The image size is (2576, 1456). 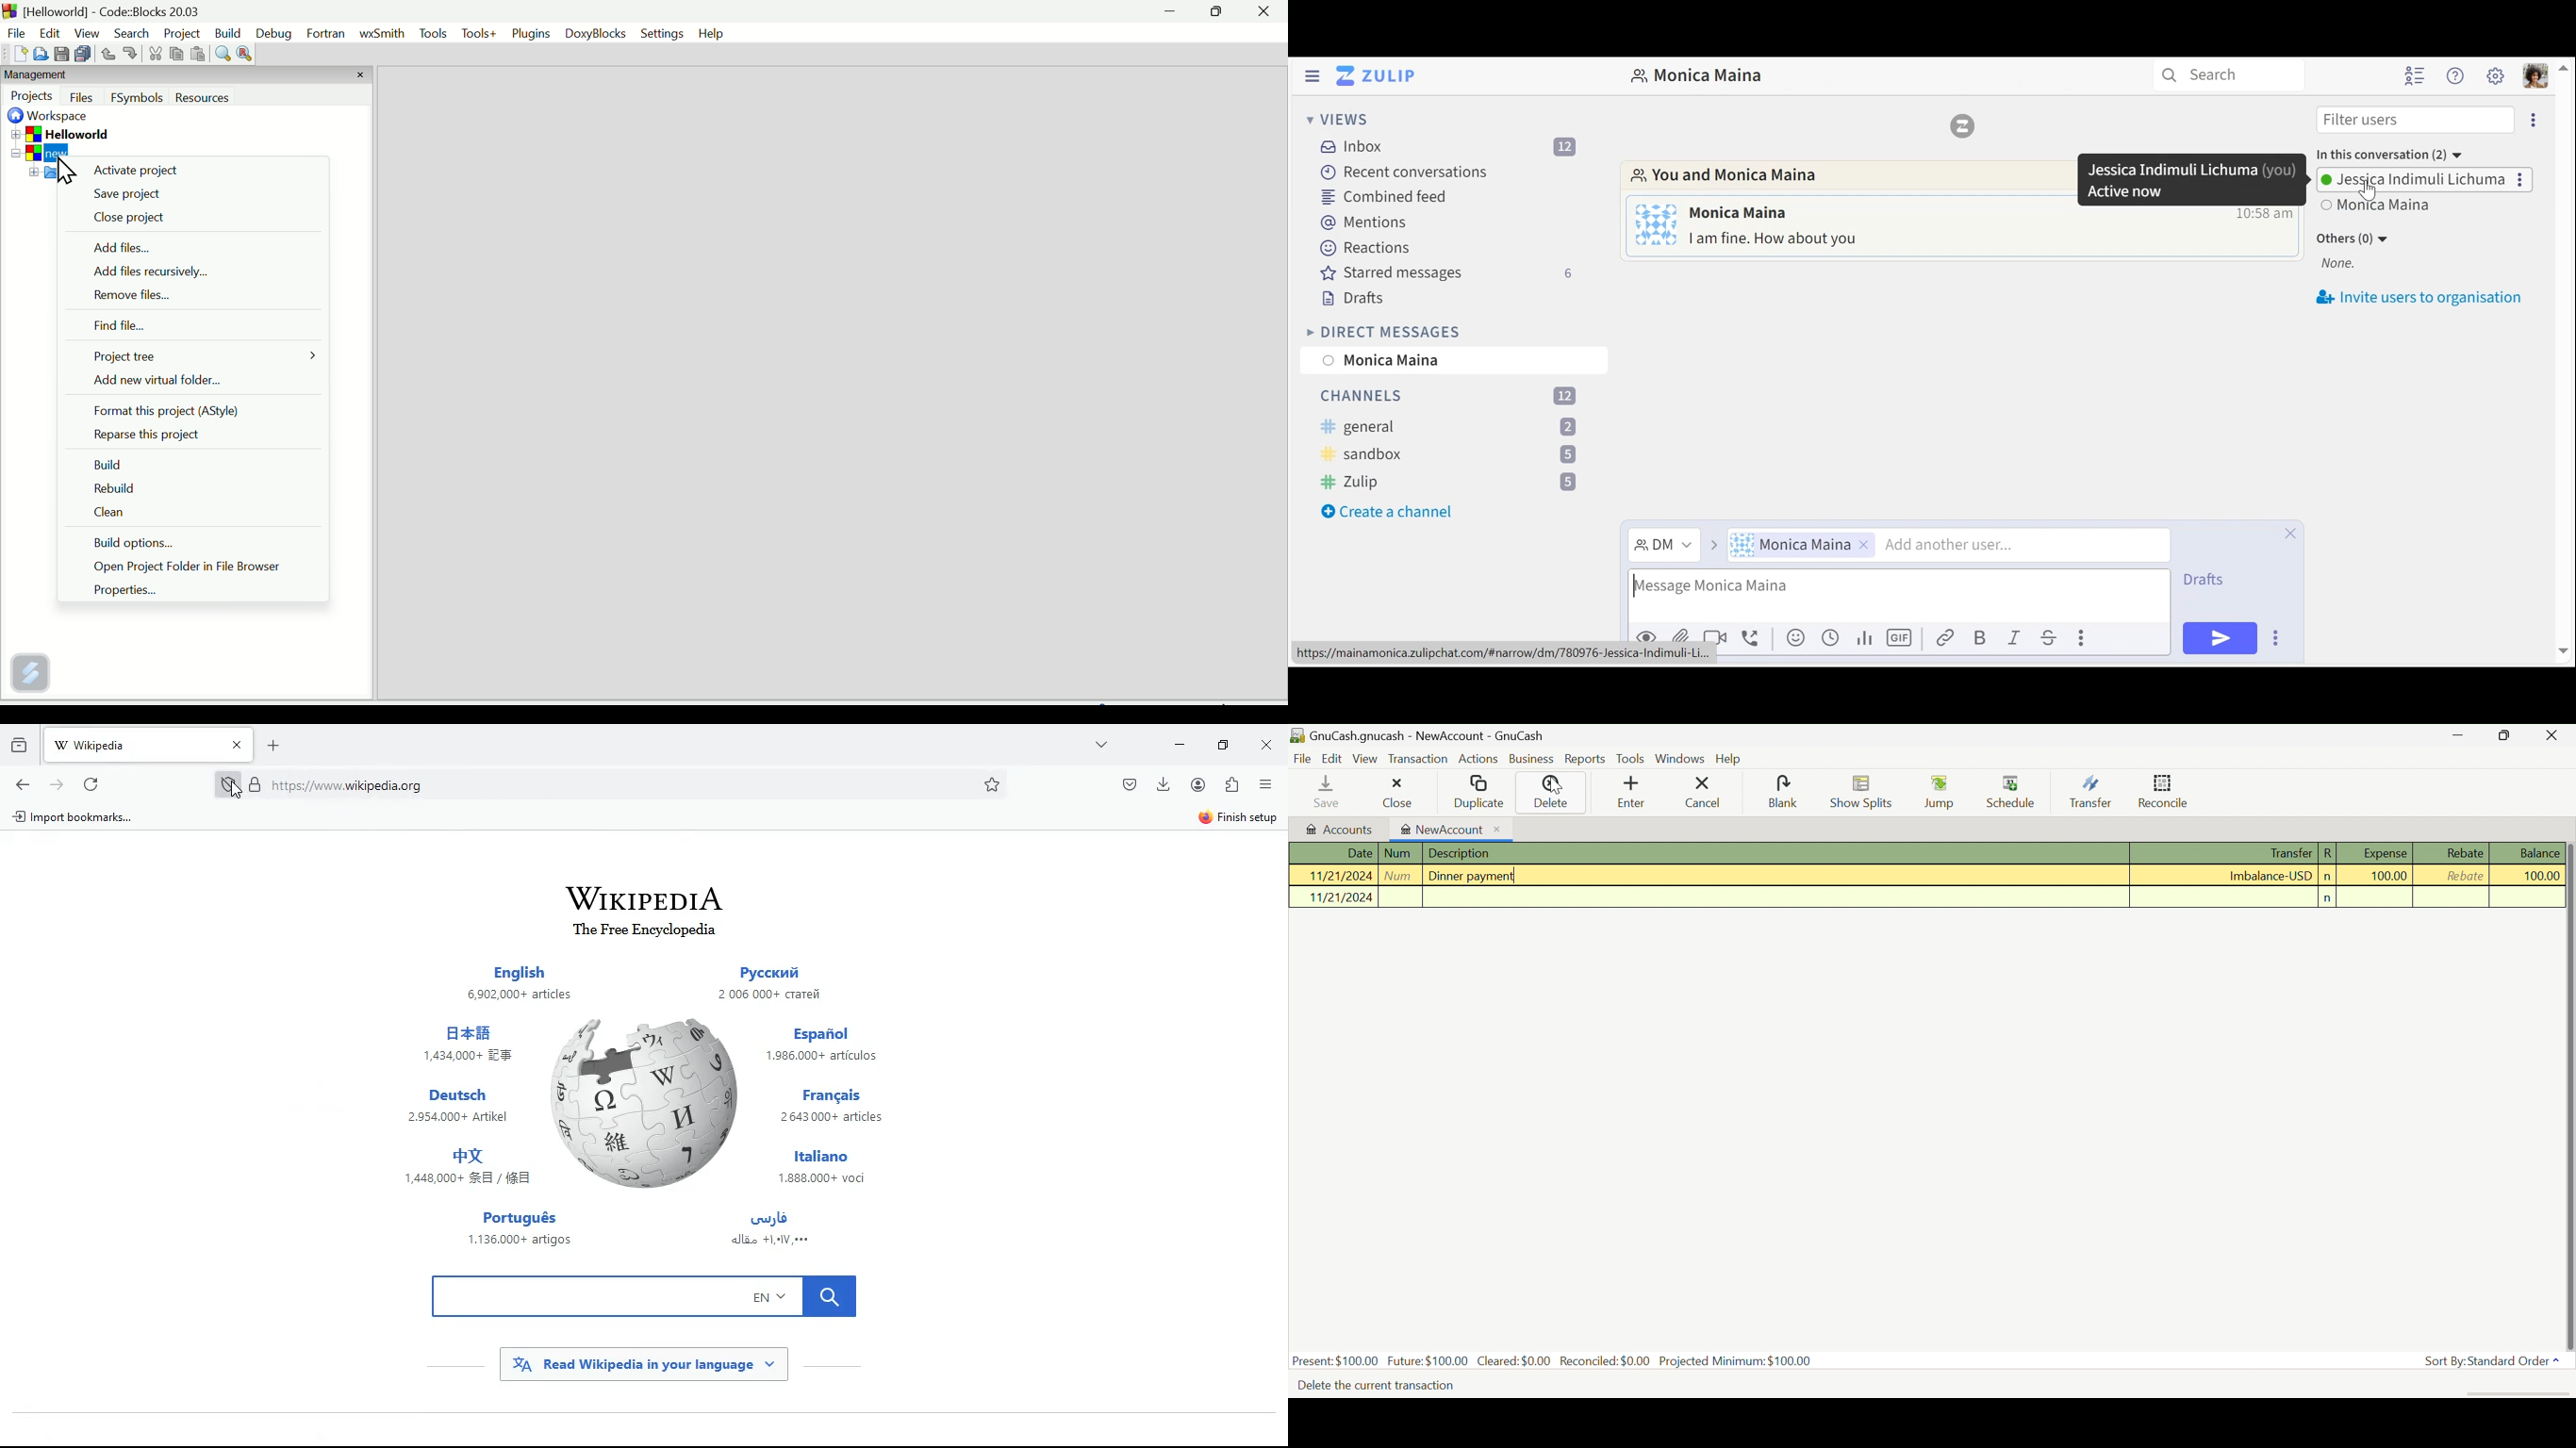 What do you see at coordinates (1233, 784) in the screenshot?
I see `extention` at bounding box center [1233, 784].